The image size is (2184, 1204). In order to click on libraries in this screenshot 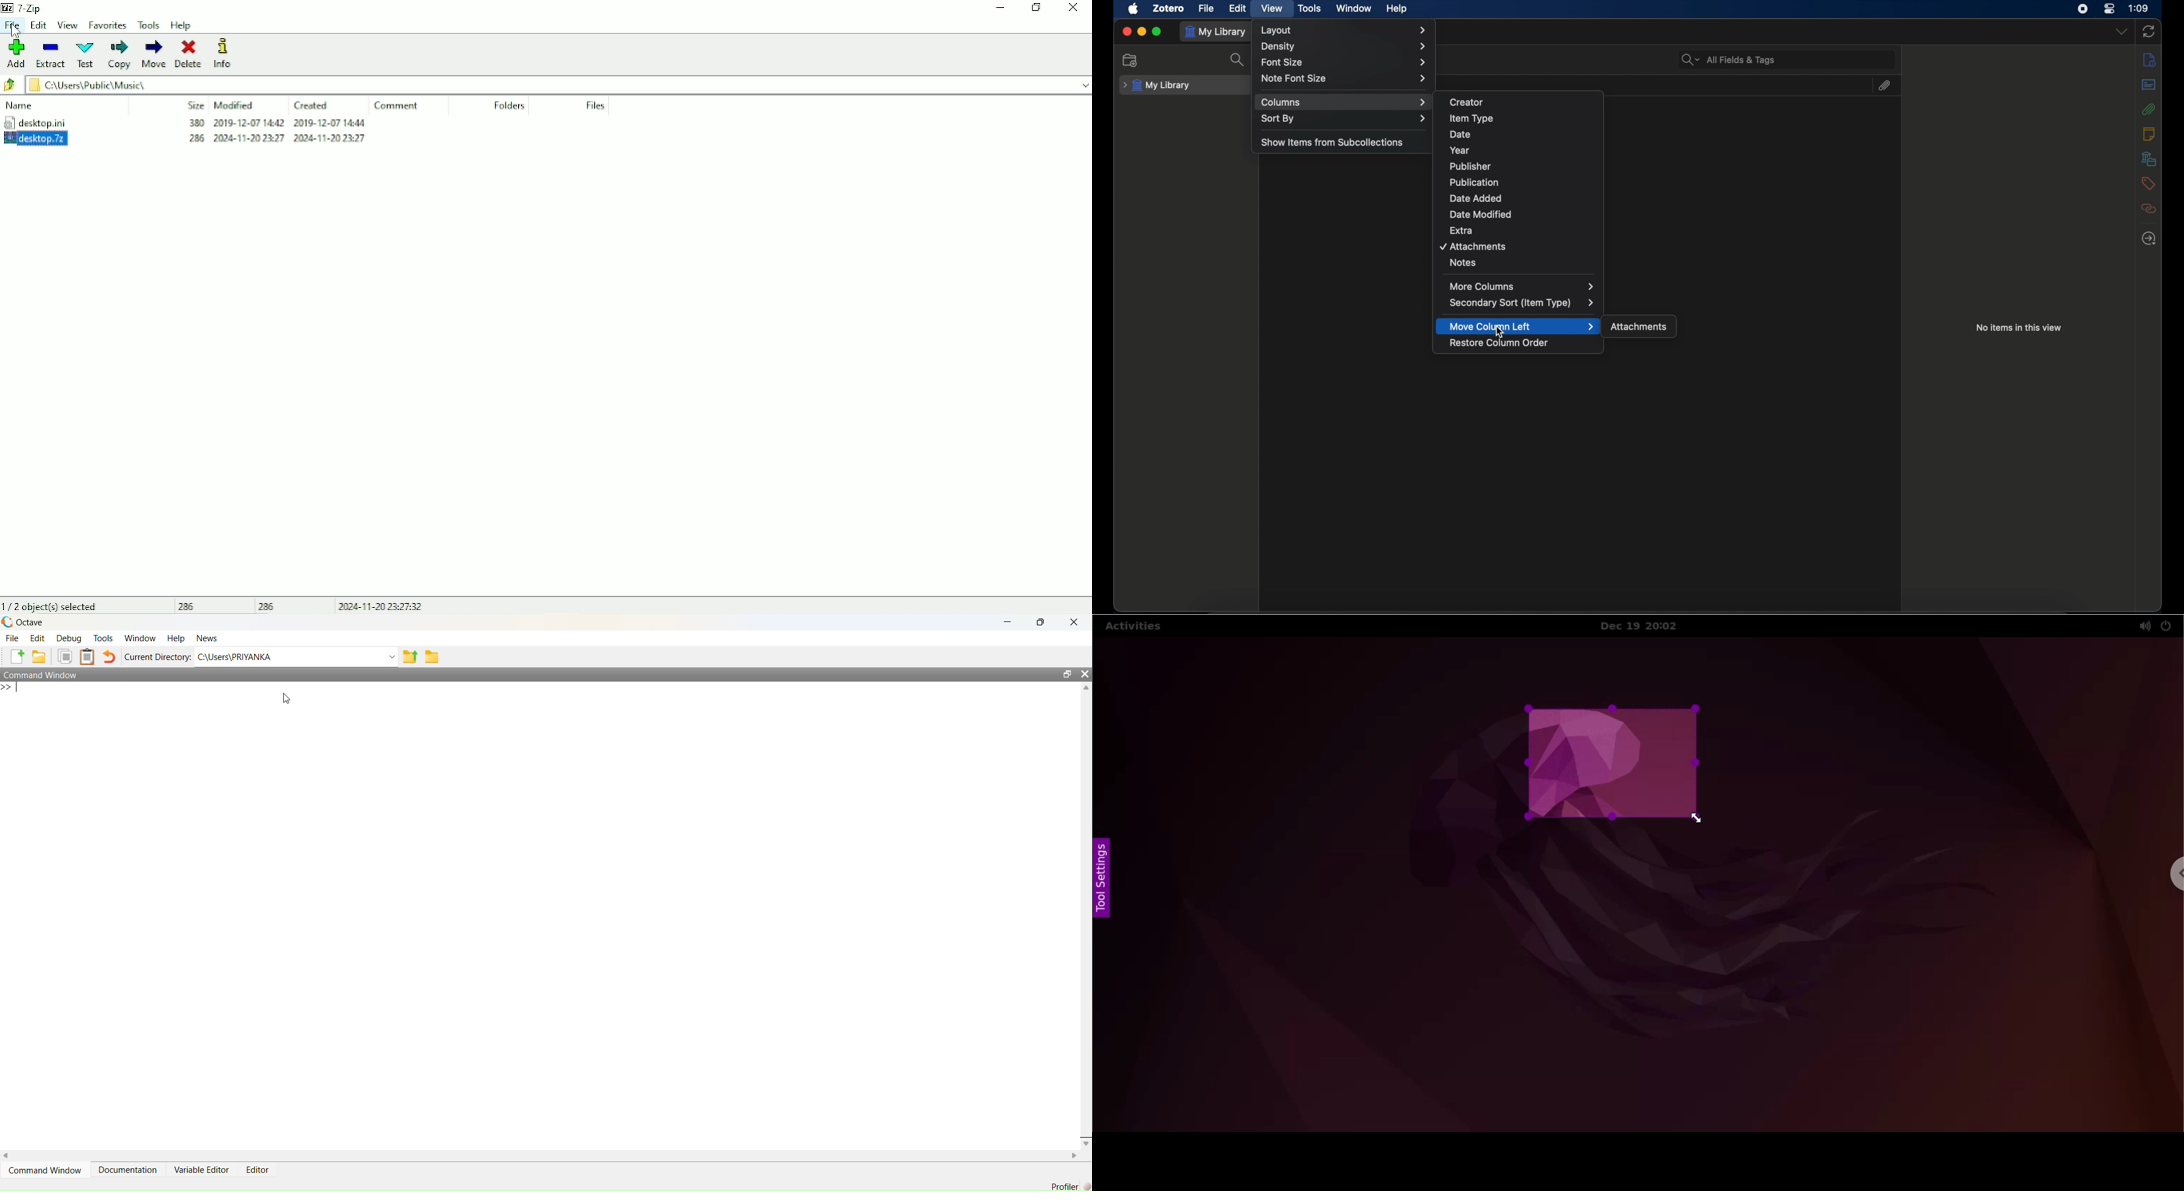, I will do `click(2149, 159)`.